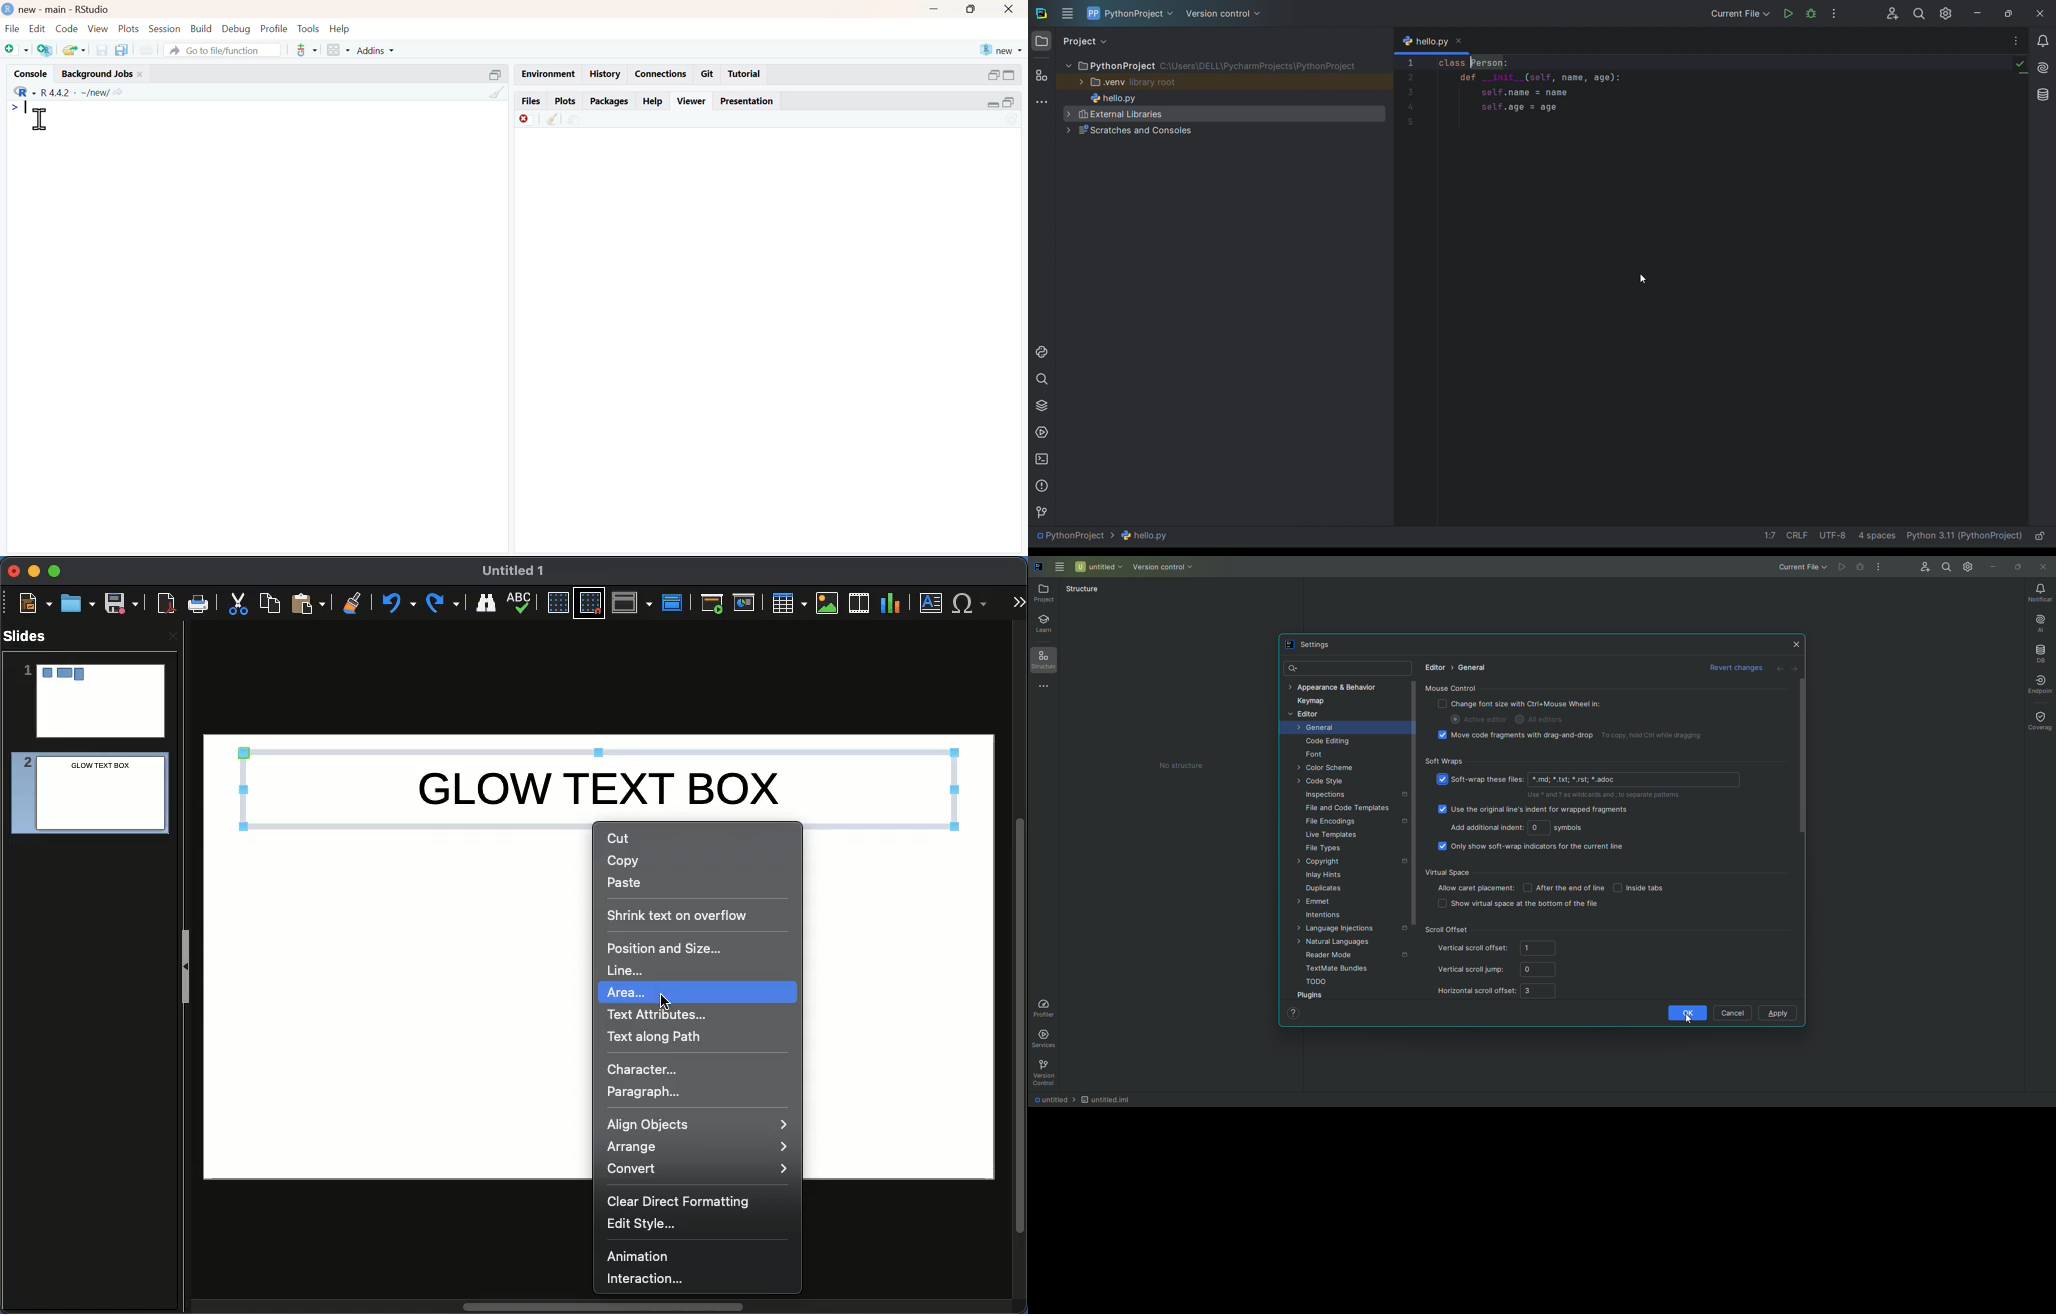 This screenshot has height=1316, width=2072. What do you see at coordinates (147, 49) in the screenshot?
I see `print` at bounding box center [147, 49].